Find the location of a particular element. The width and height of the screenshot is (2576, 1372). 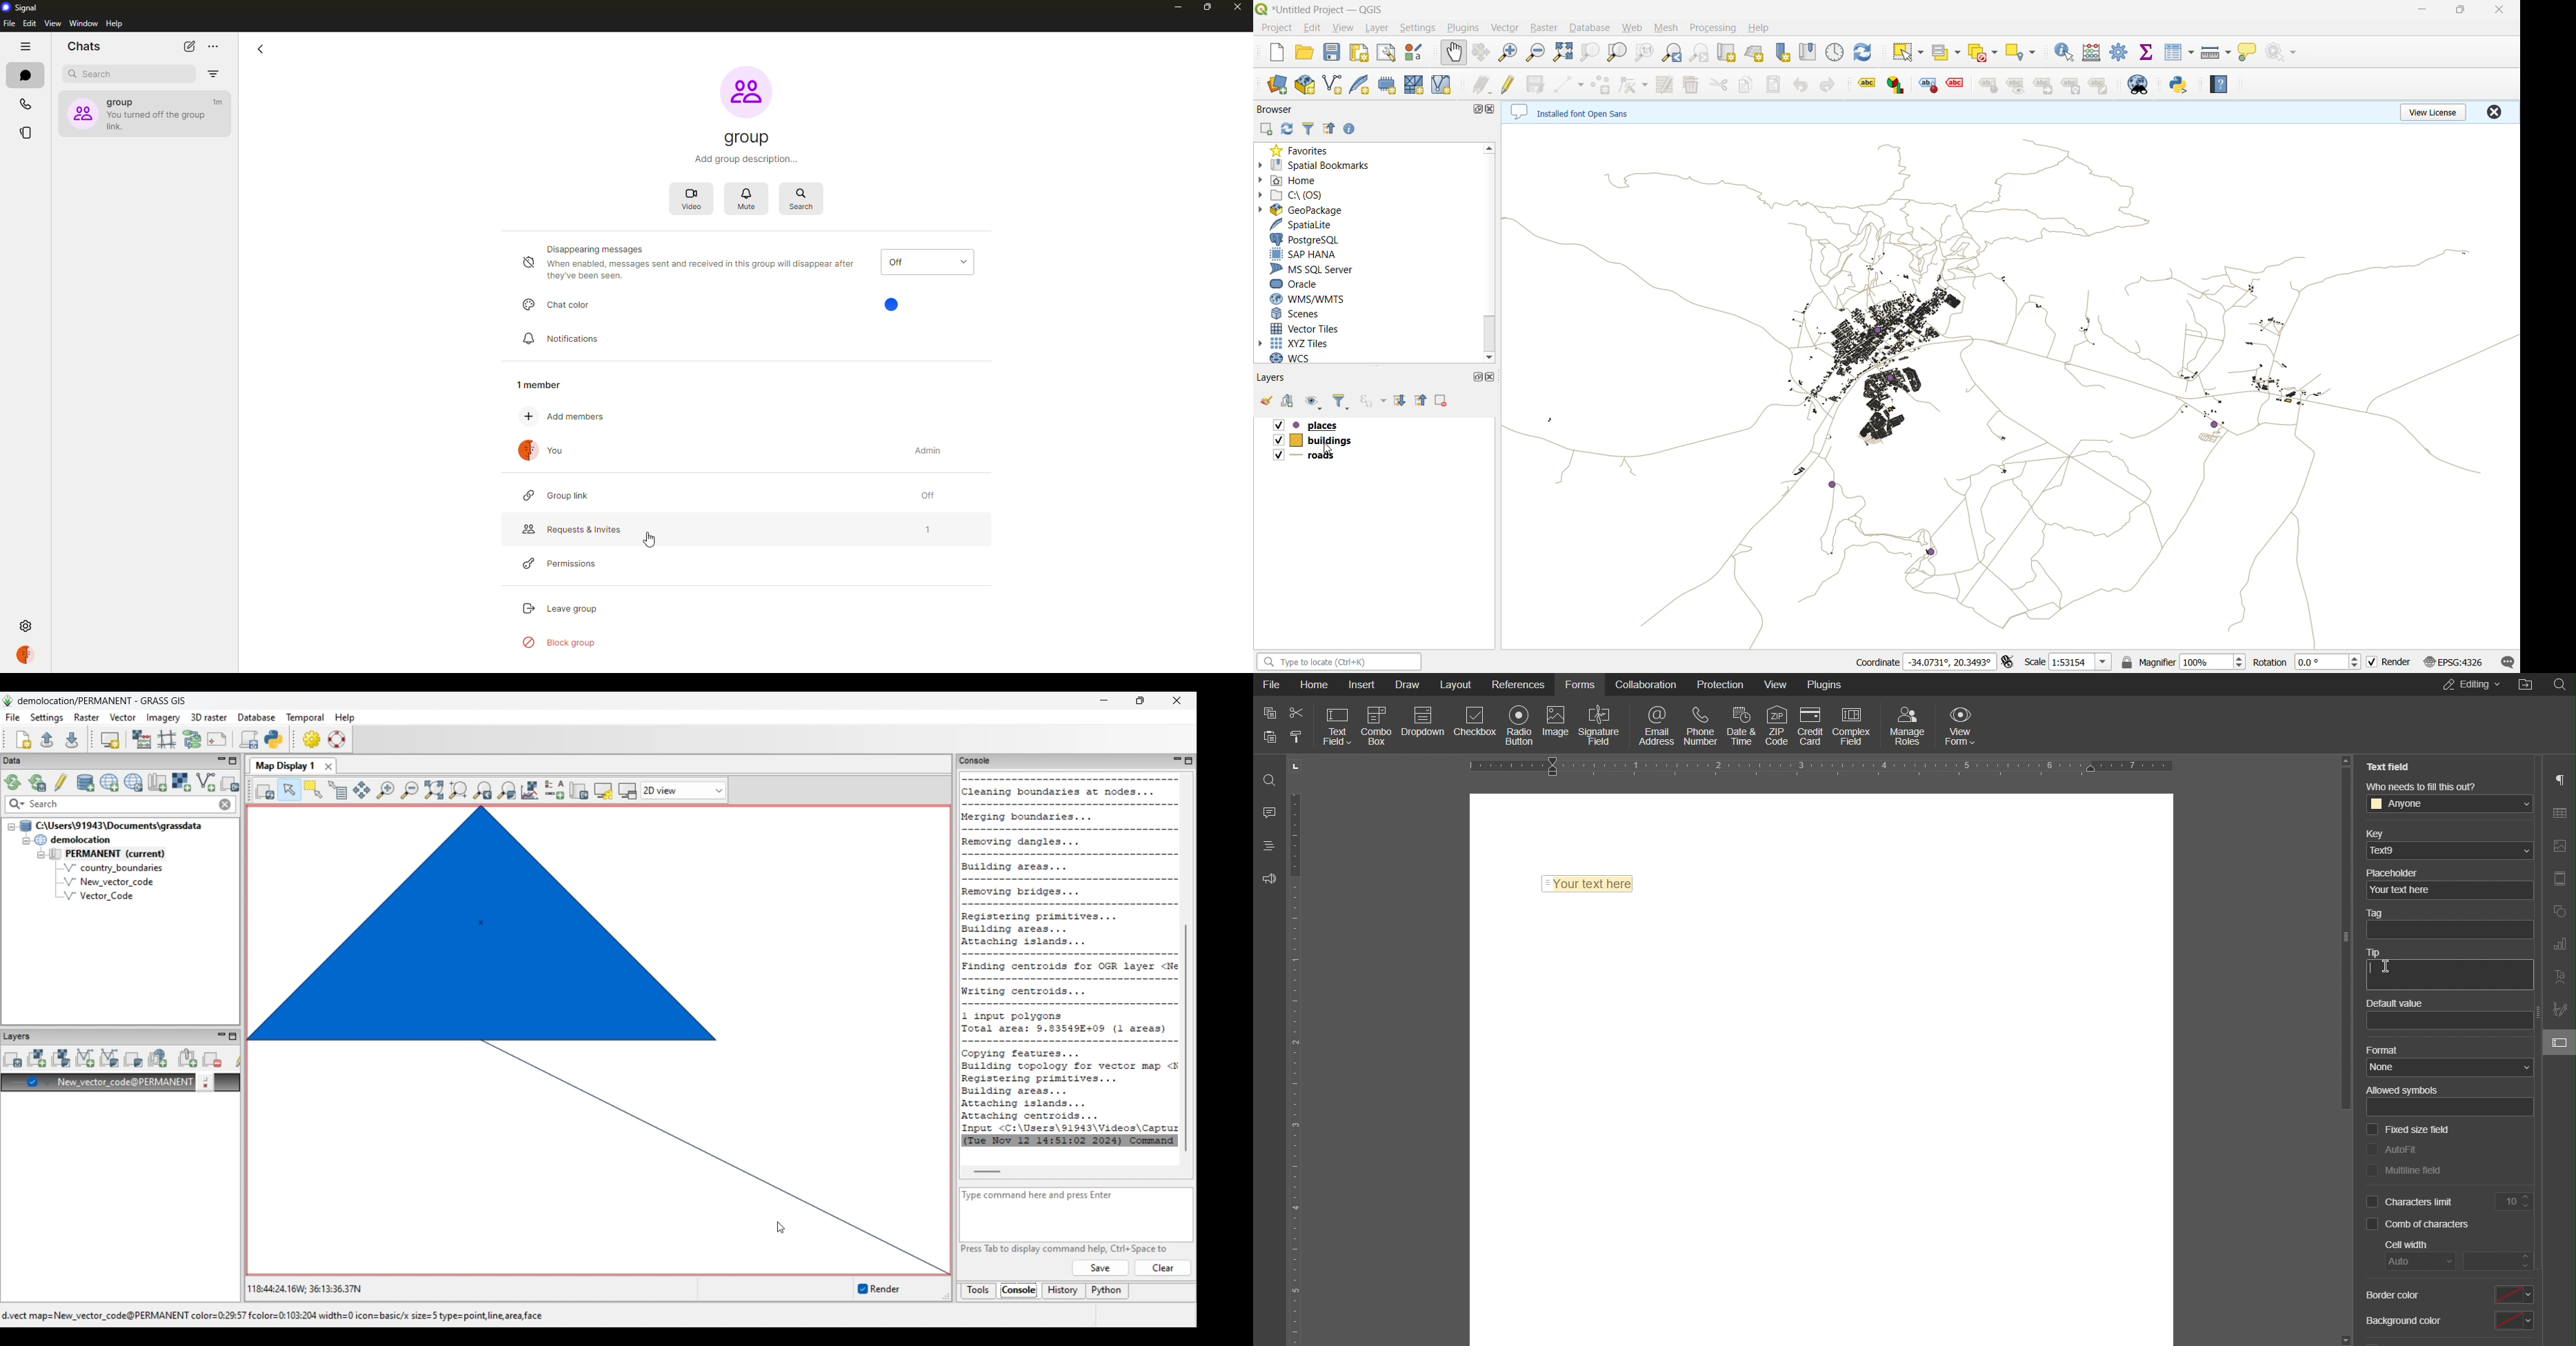

ZIP Code is located at coordinates (1775, 724).